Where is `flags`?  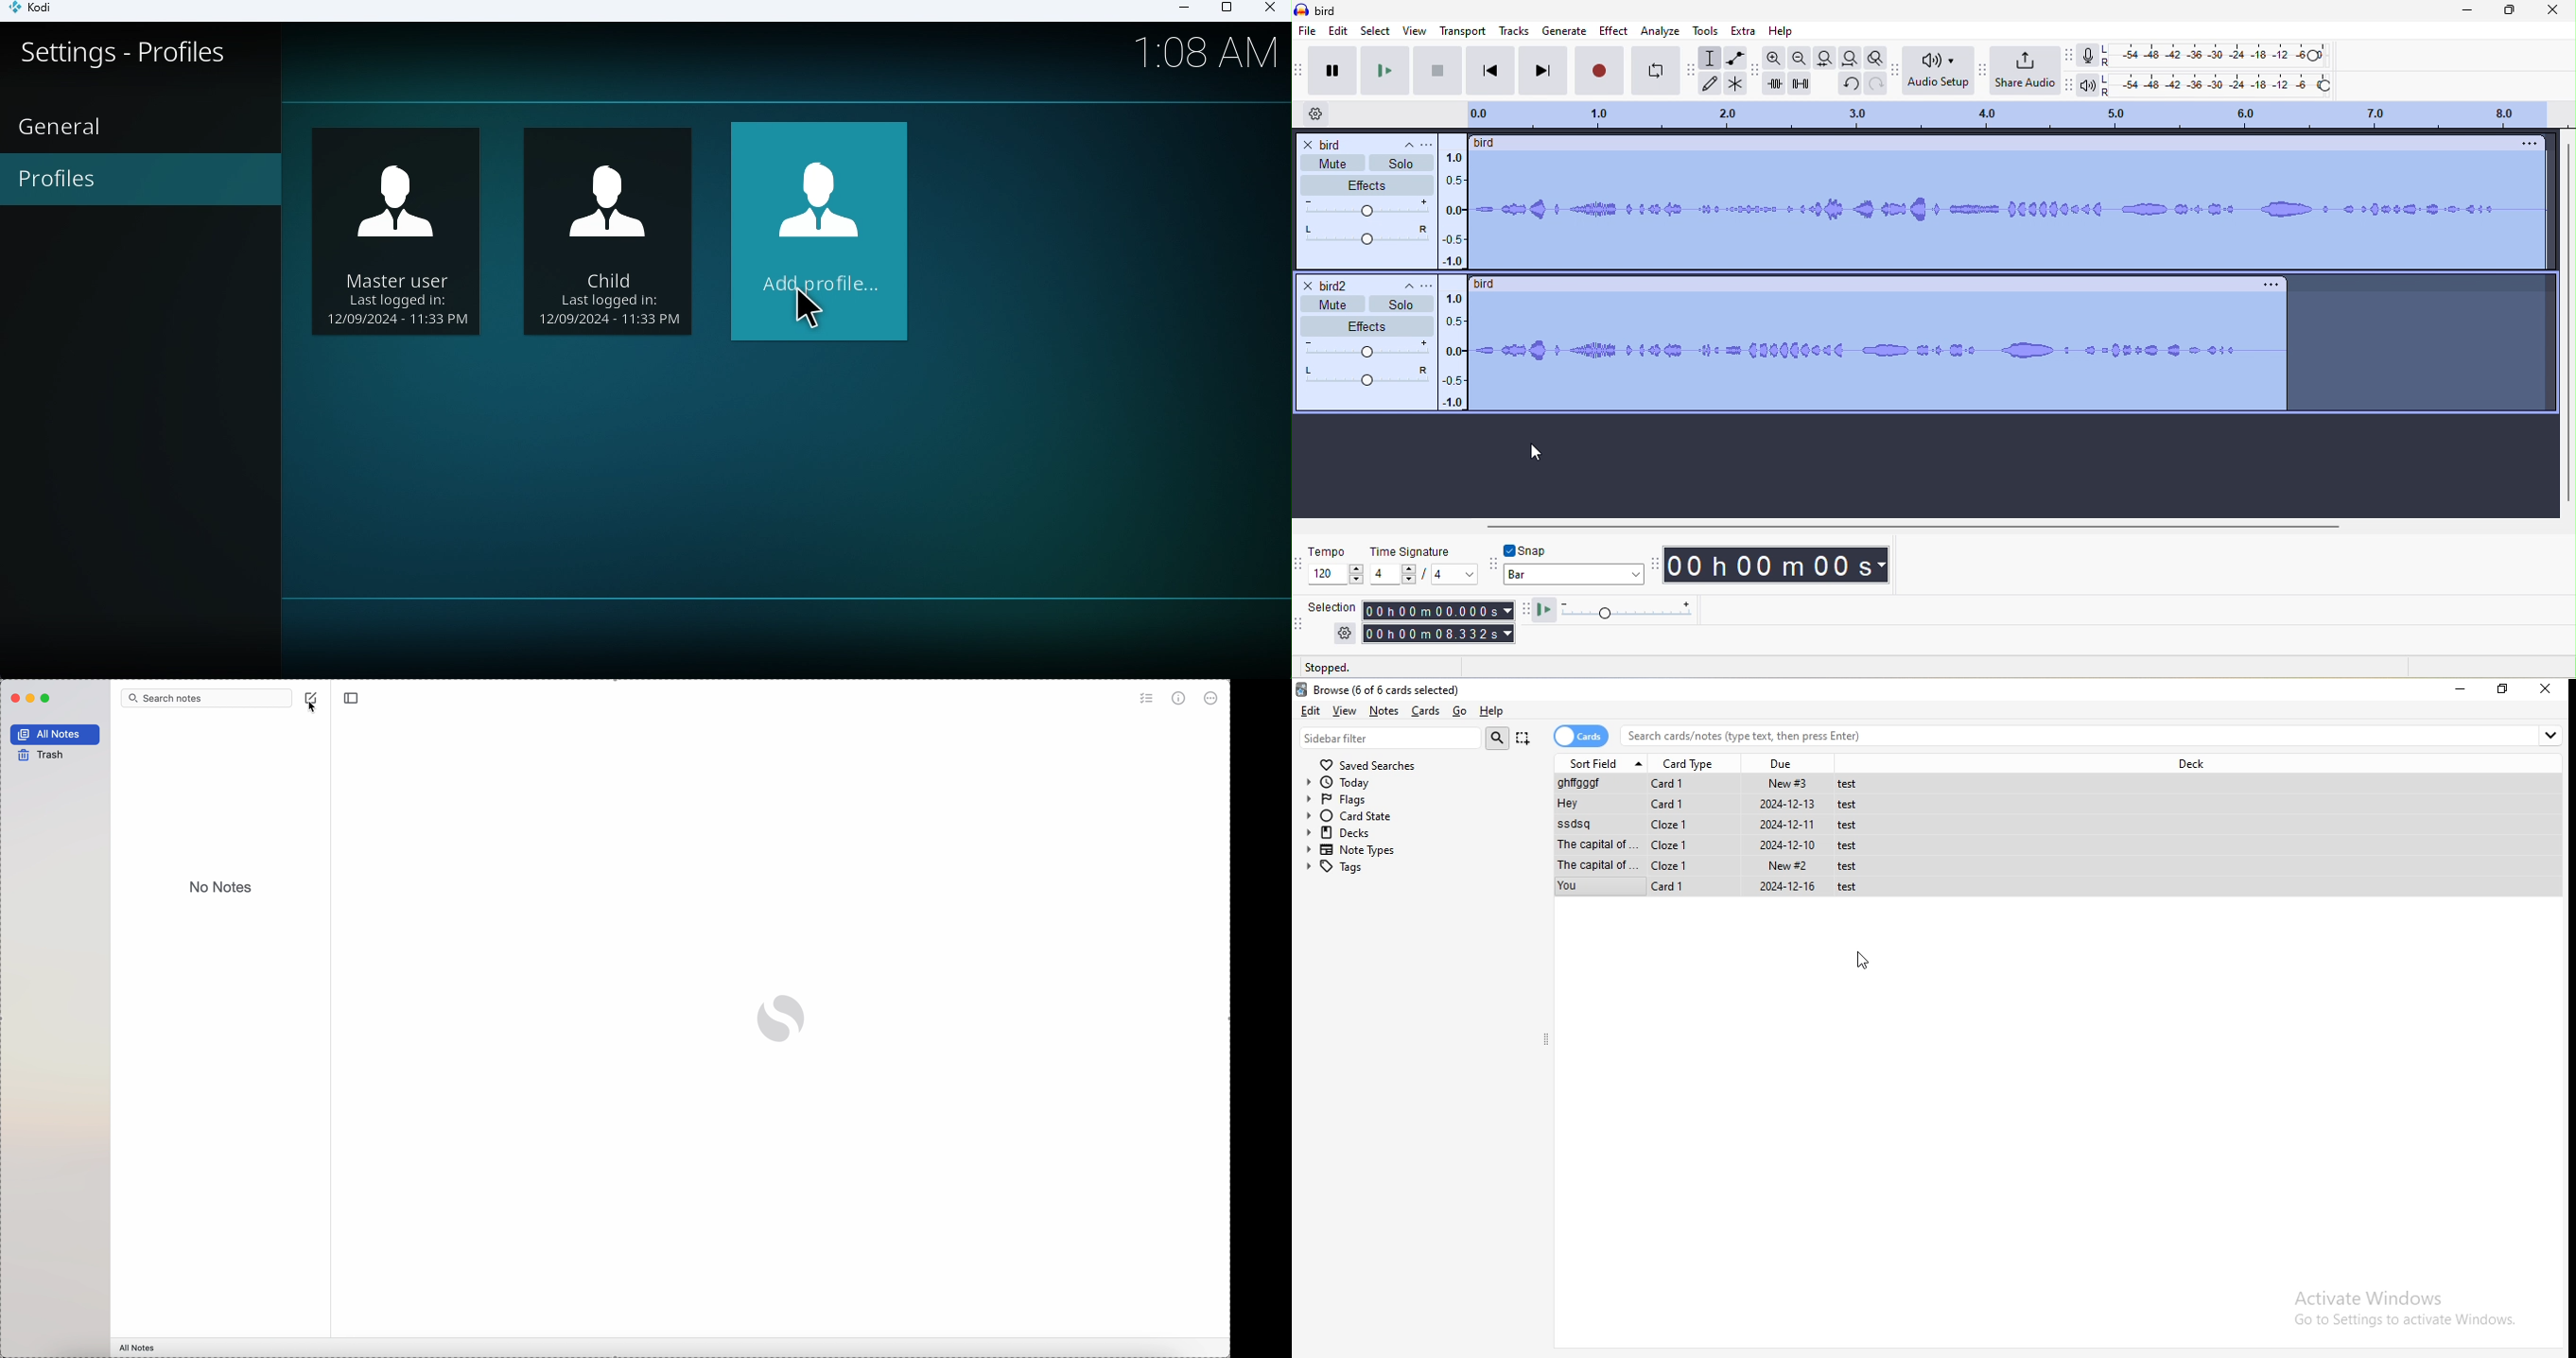 flags is located at coordinates (1414, 800).